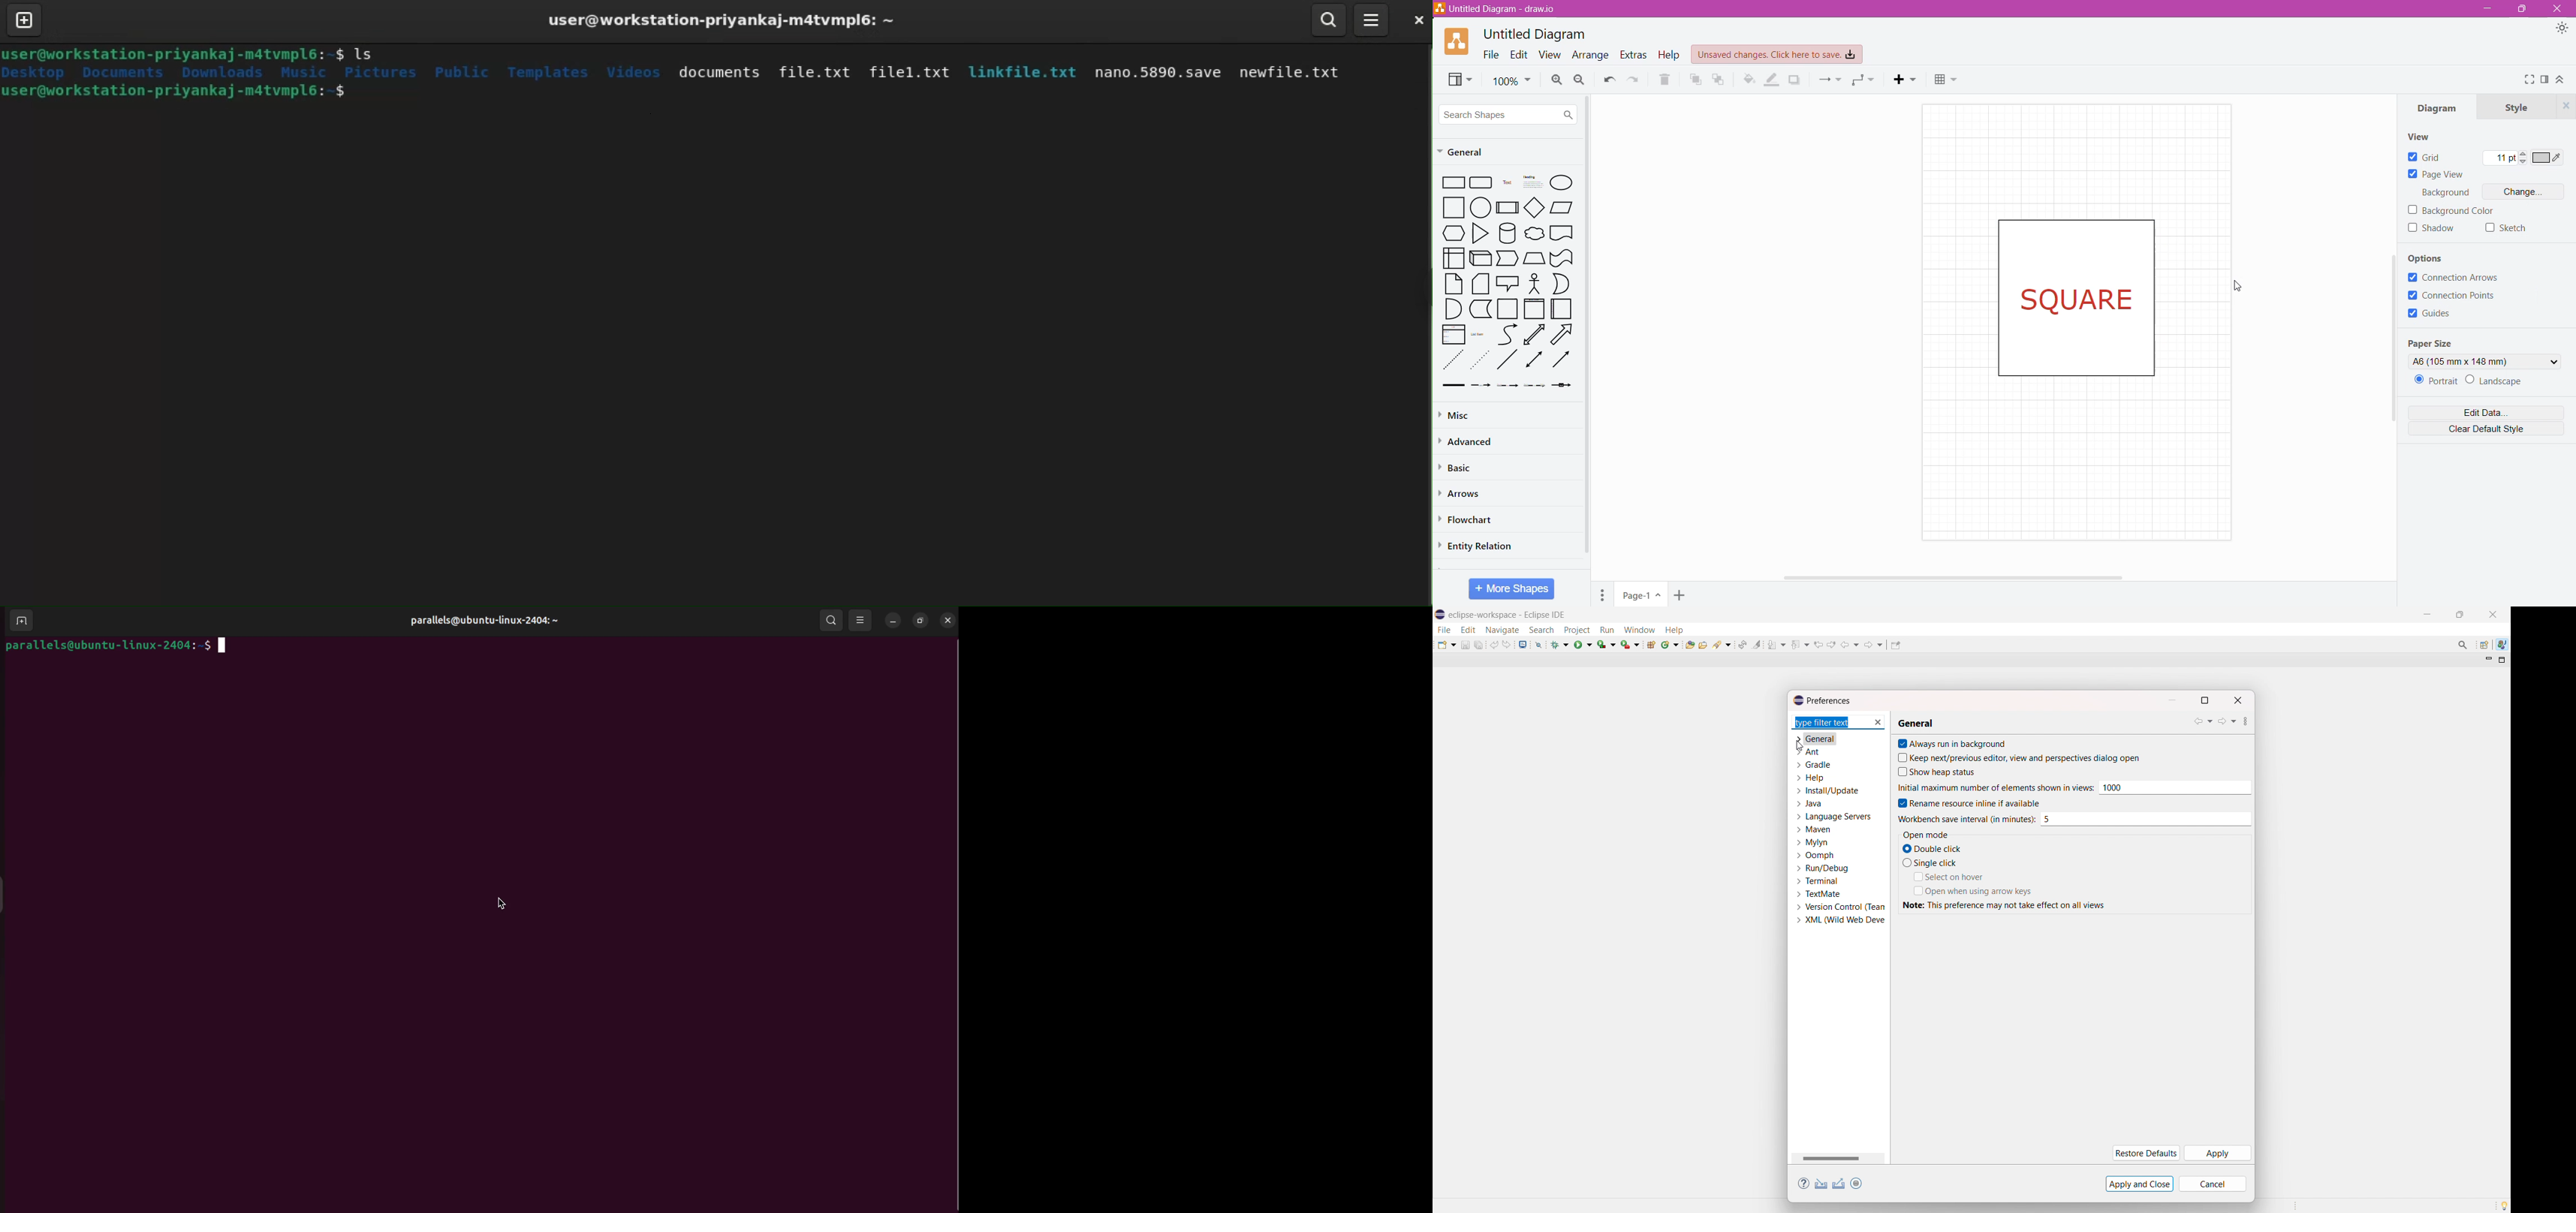 This screenshot has width=2576, height=1232. I want to click on Set width of the Grid, so click(2505, 159).